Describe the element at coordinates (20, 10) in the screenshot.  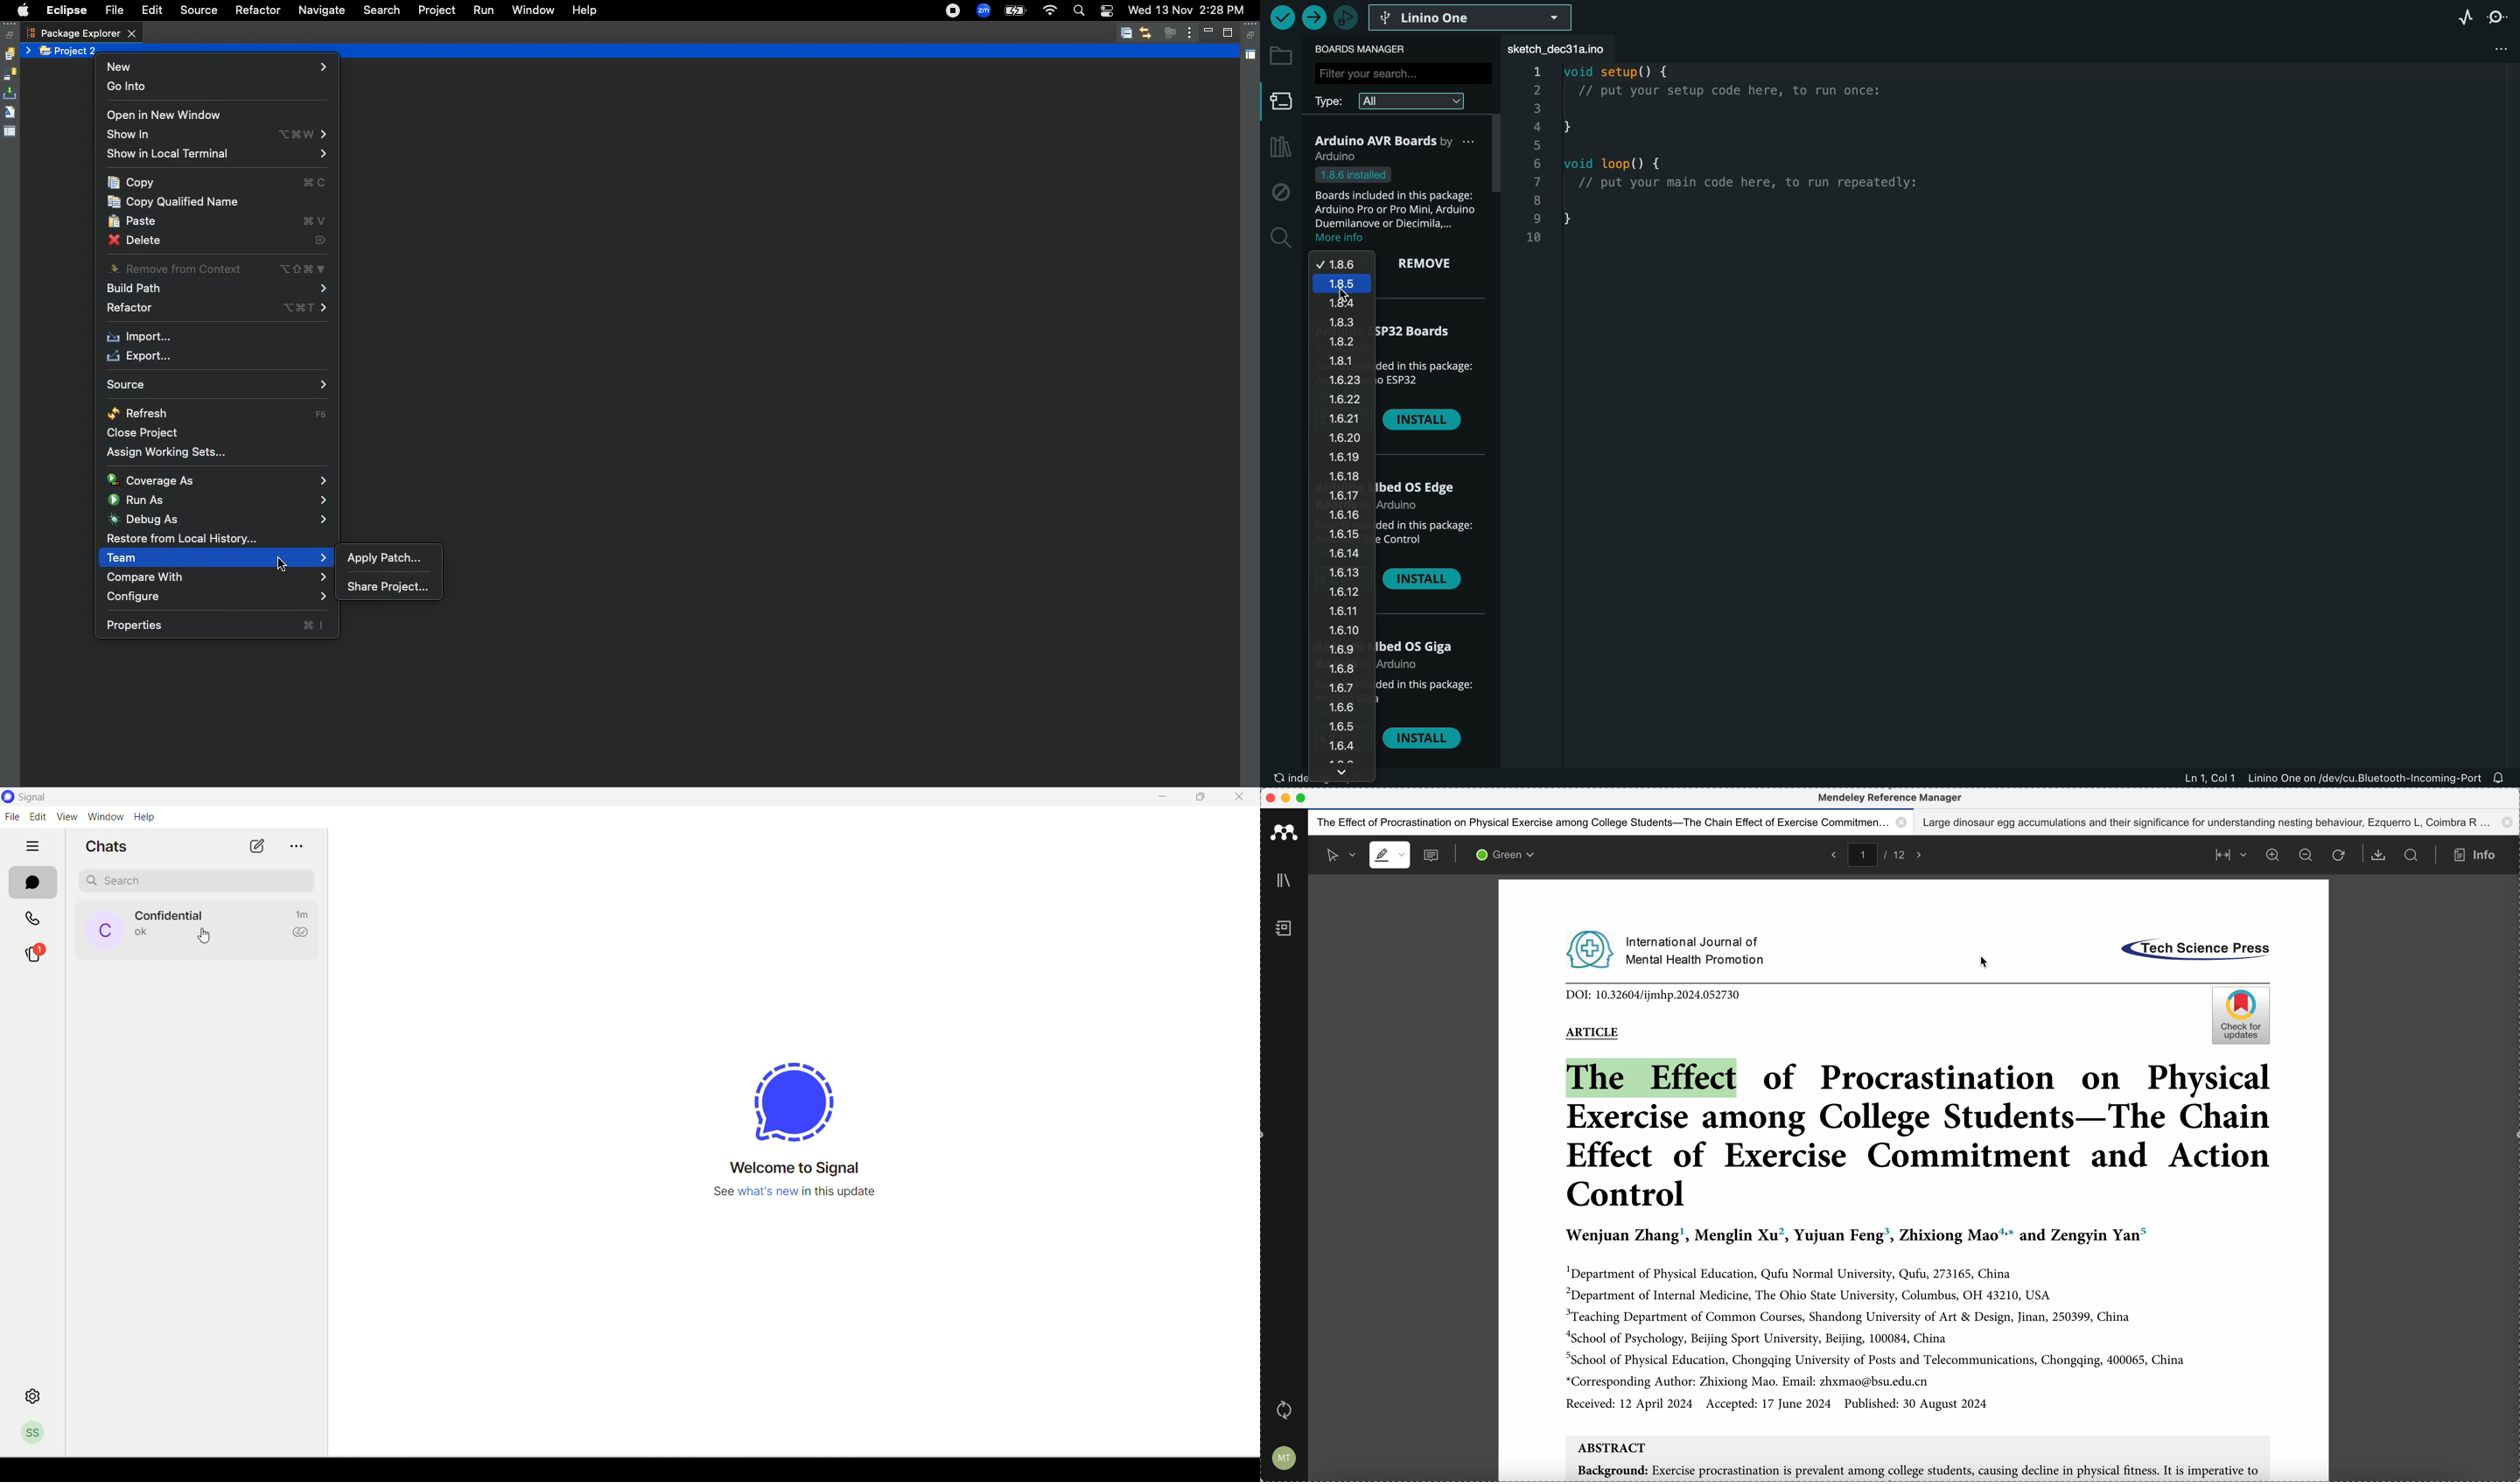
I see `Apple logo` at that location.